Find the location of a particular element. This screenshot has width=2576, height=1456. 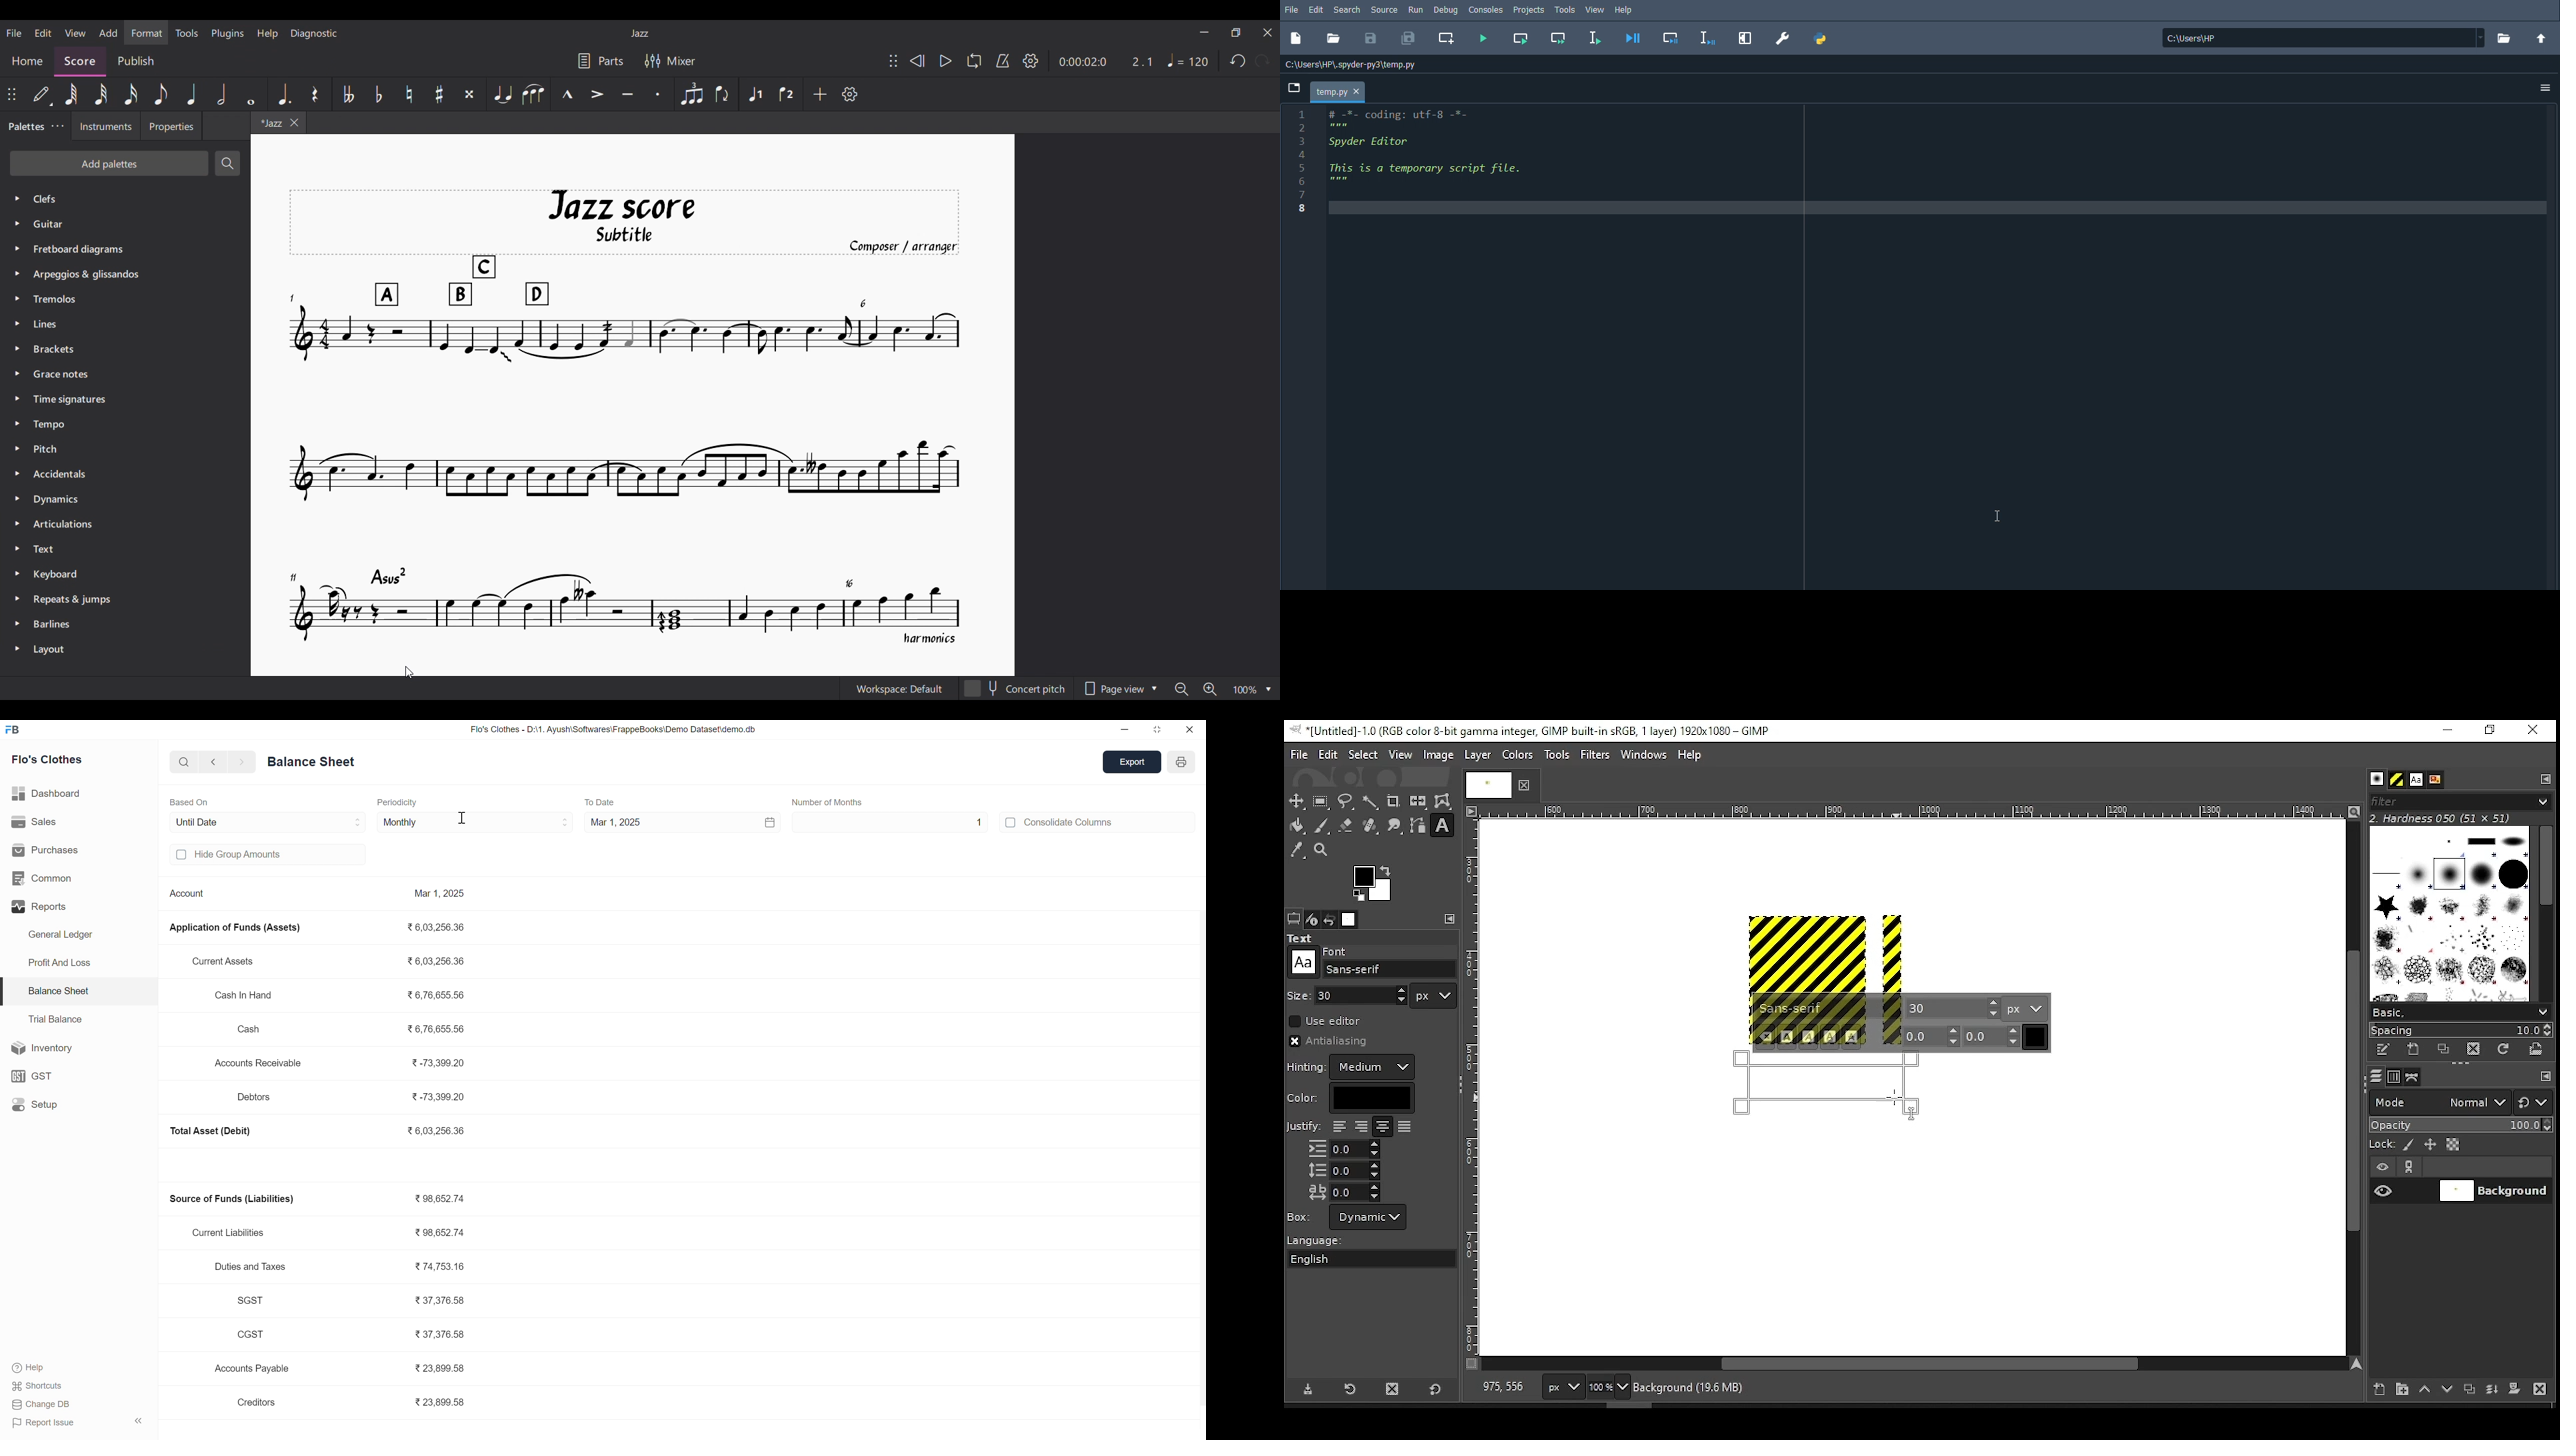

GST is located at coordinates (35, 1074).